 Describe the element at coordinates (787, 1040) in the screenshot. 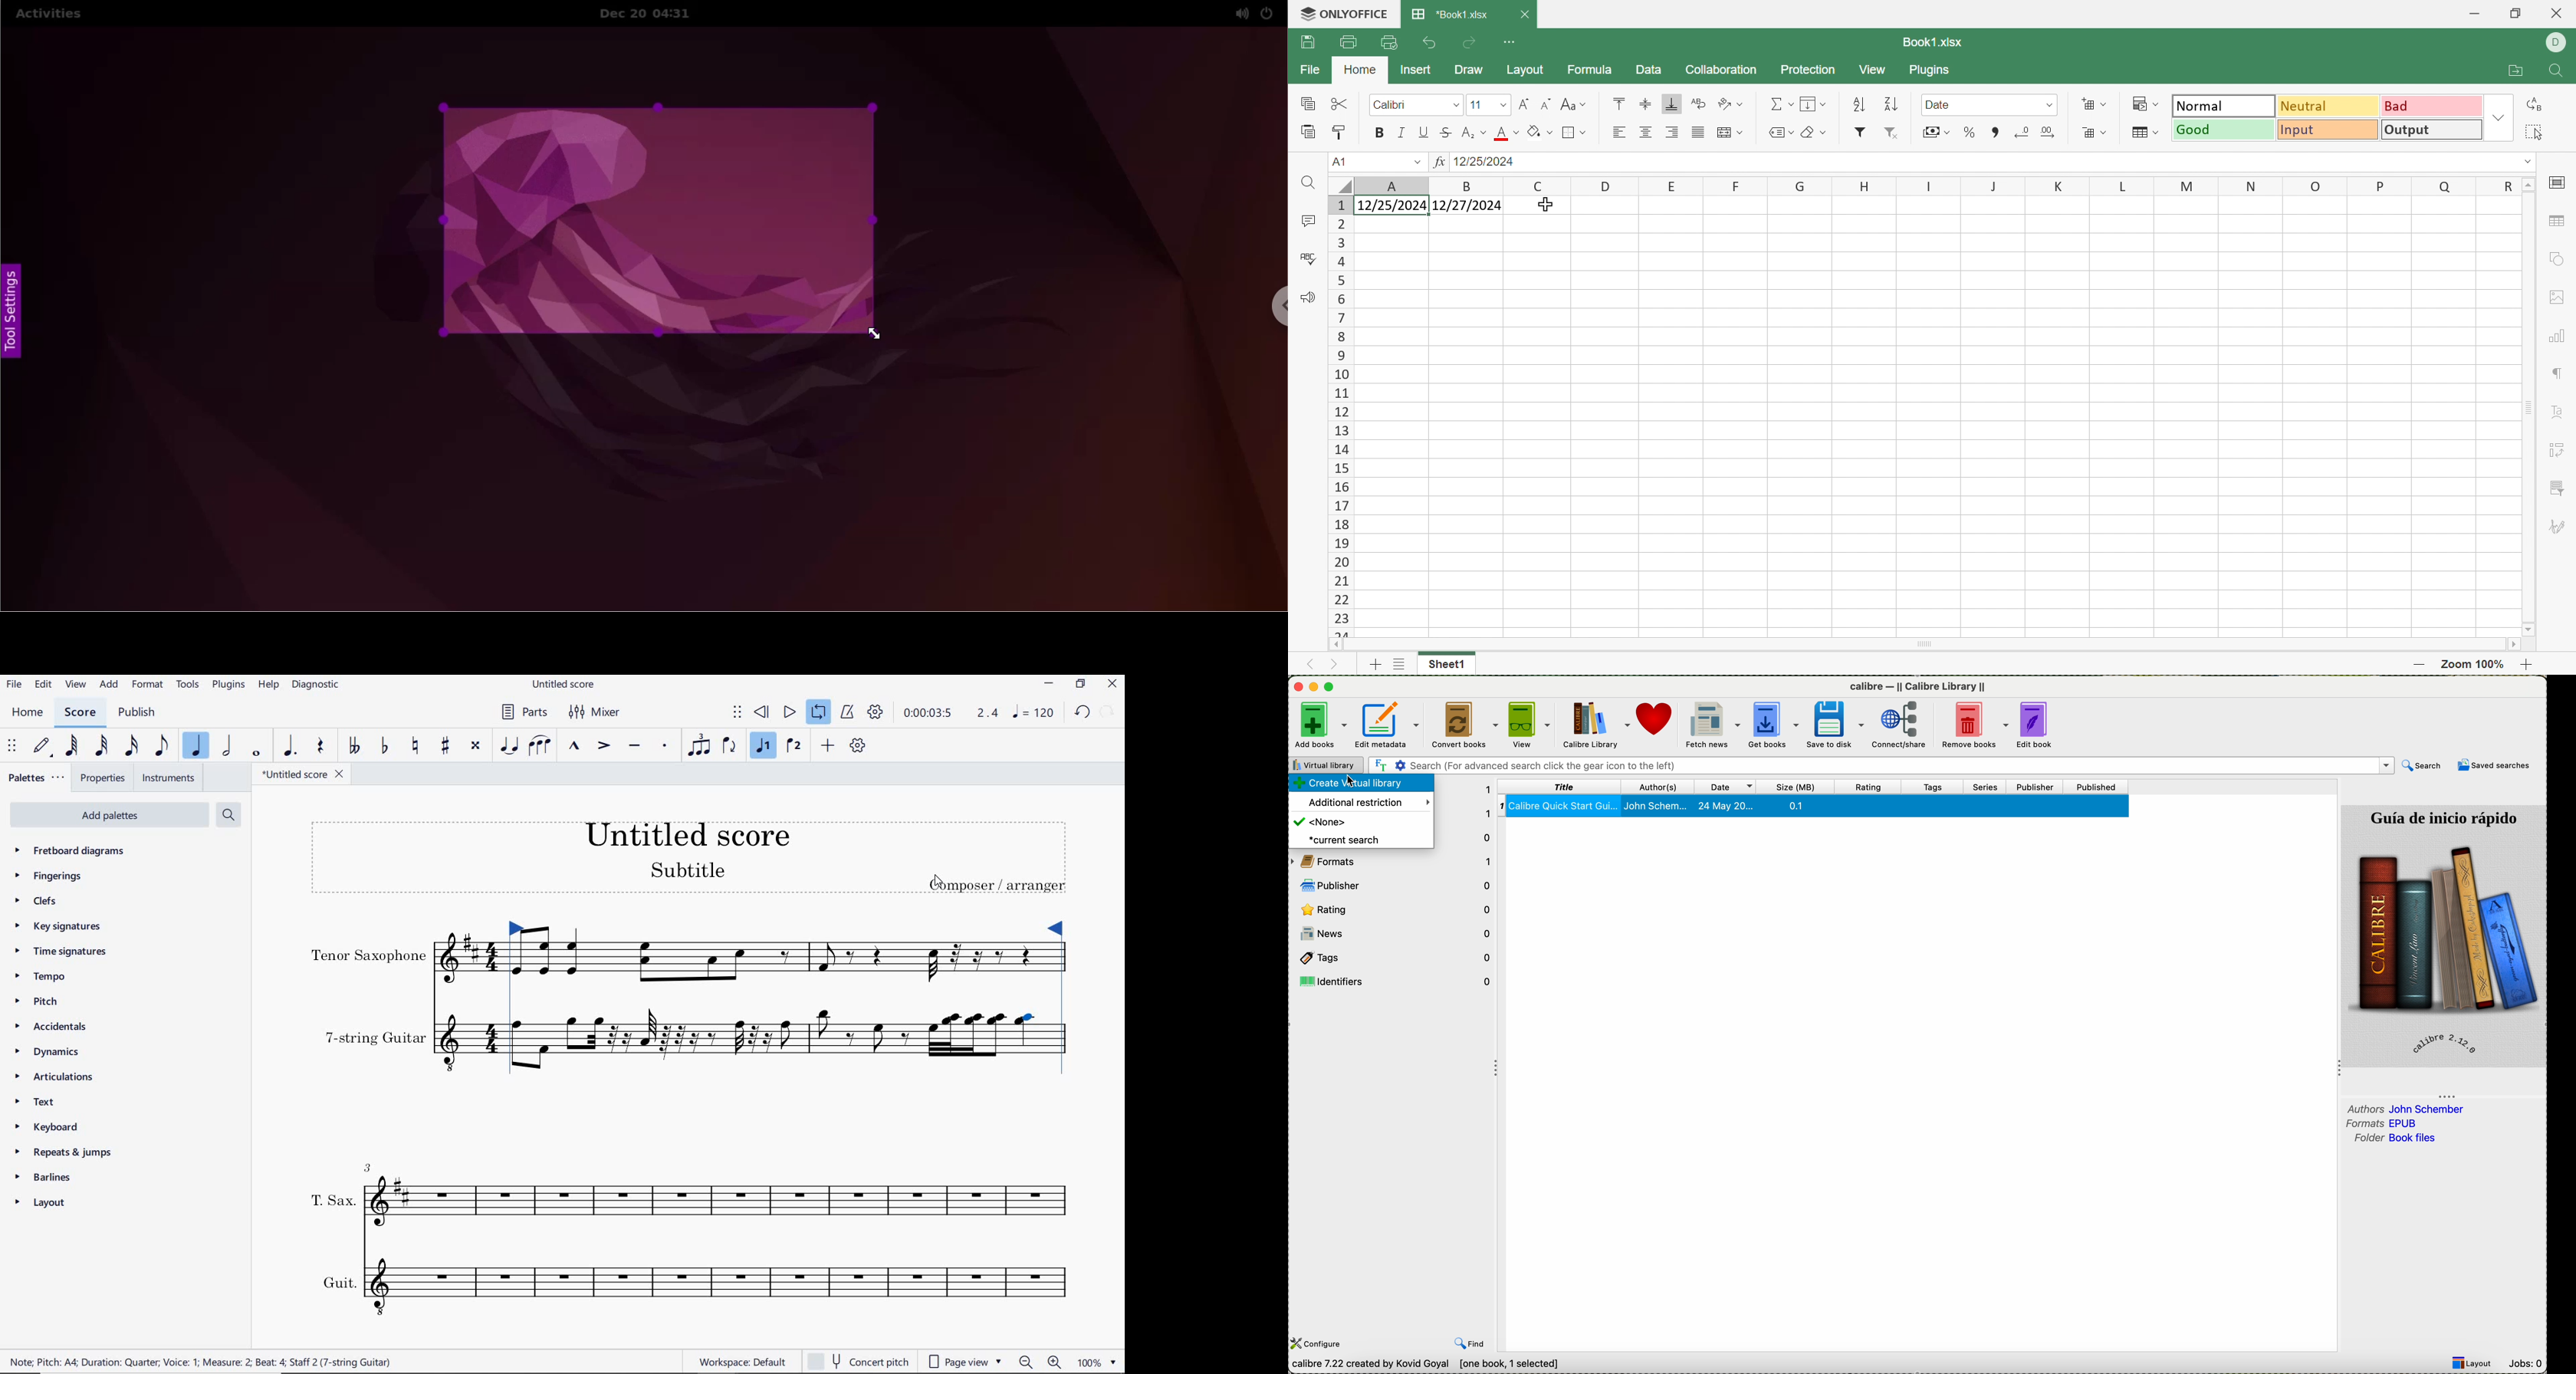

I see `INSTRUMENT: 7-STRING GUITAR` at that location.